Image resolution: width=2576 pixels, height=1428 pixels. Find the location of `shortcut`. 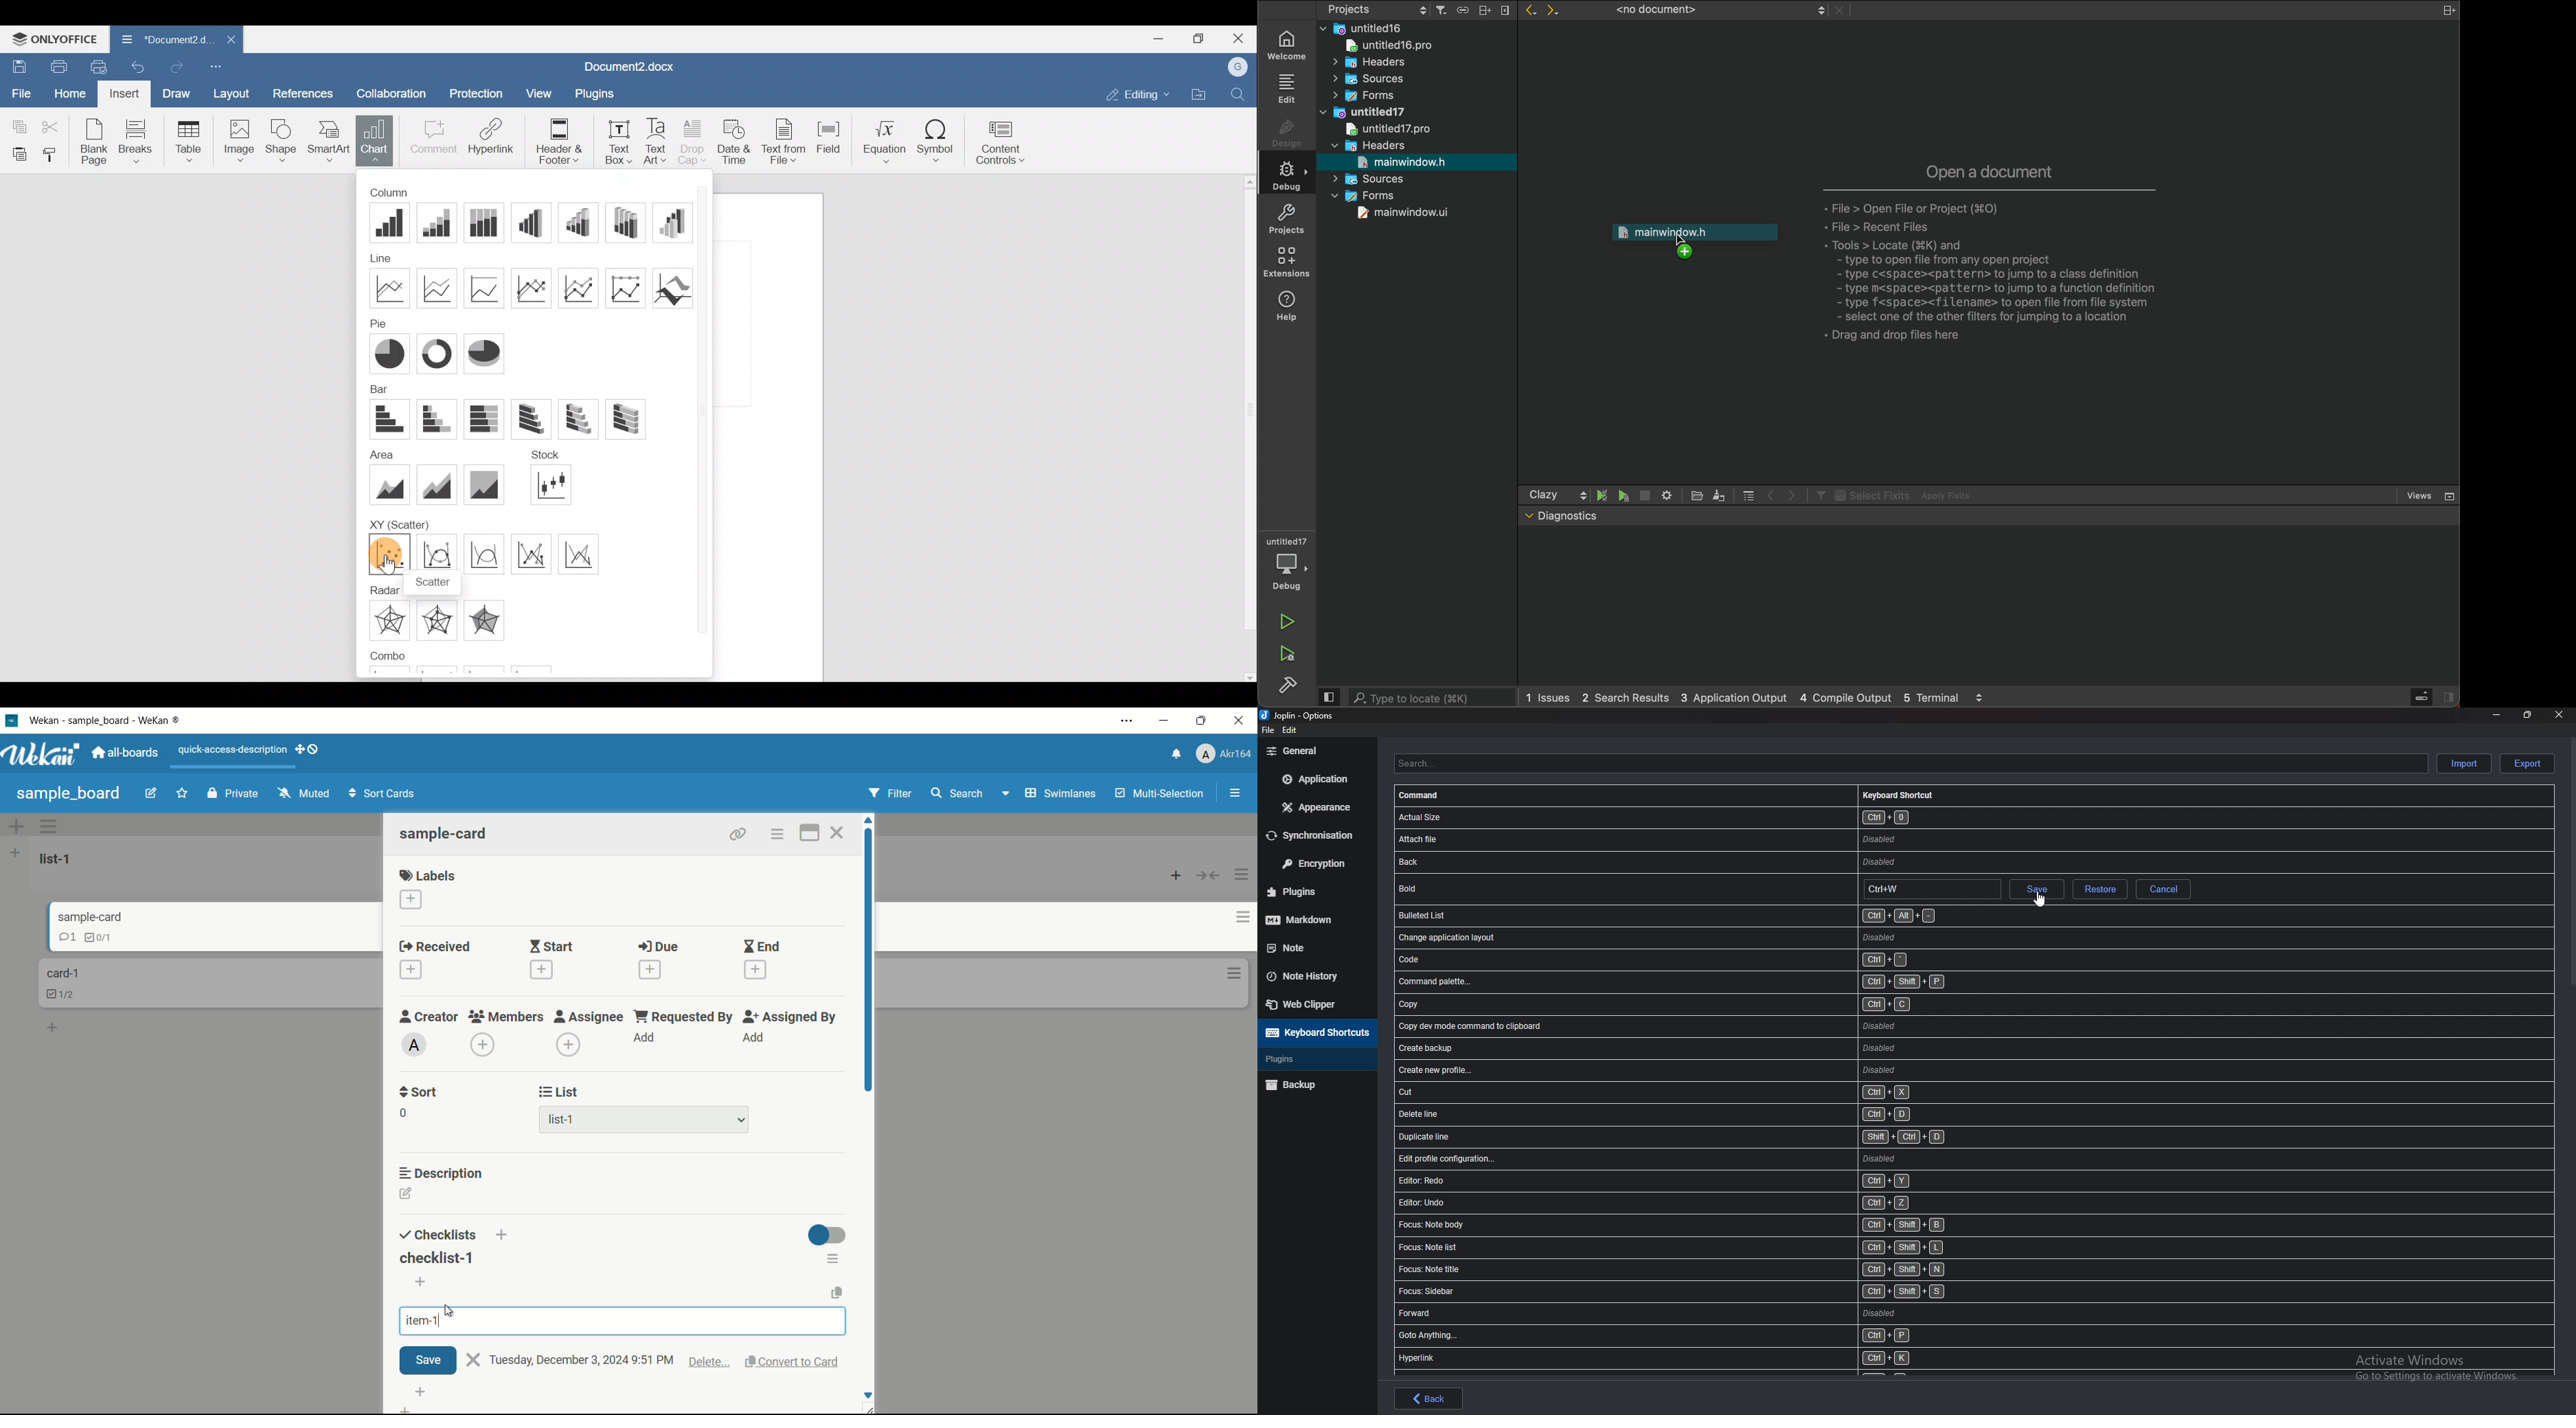

shortcut is located at coordinates (1720, 1137).